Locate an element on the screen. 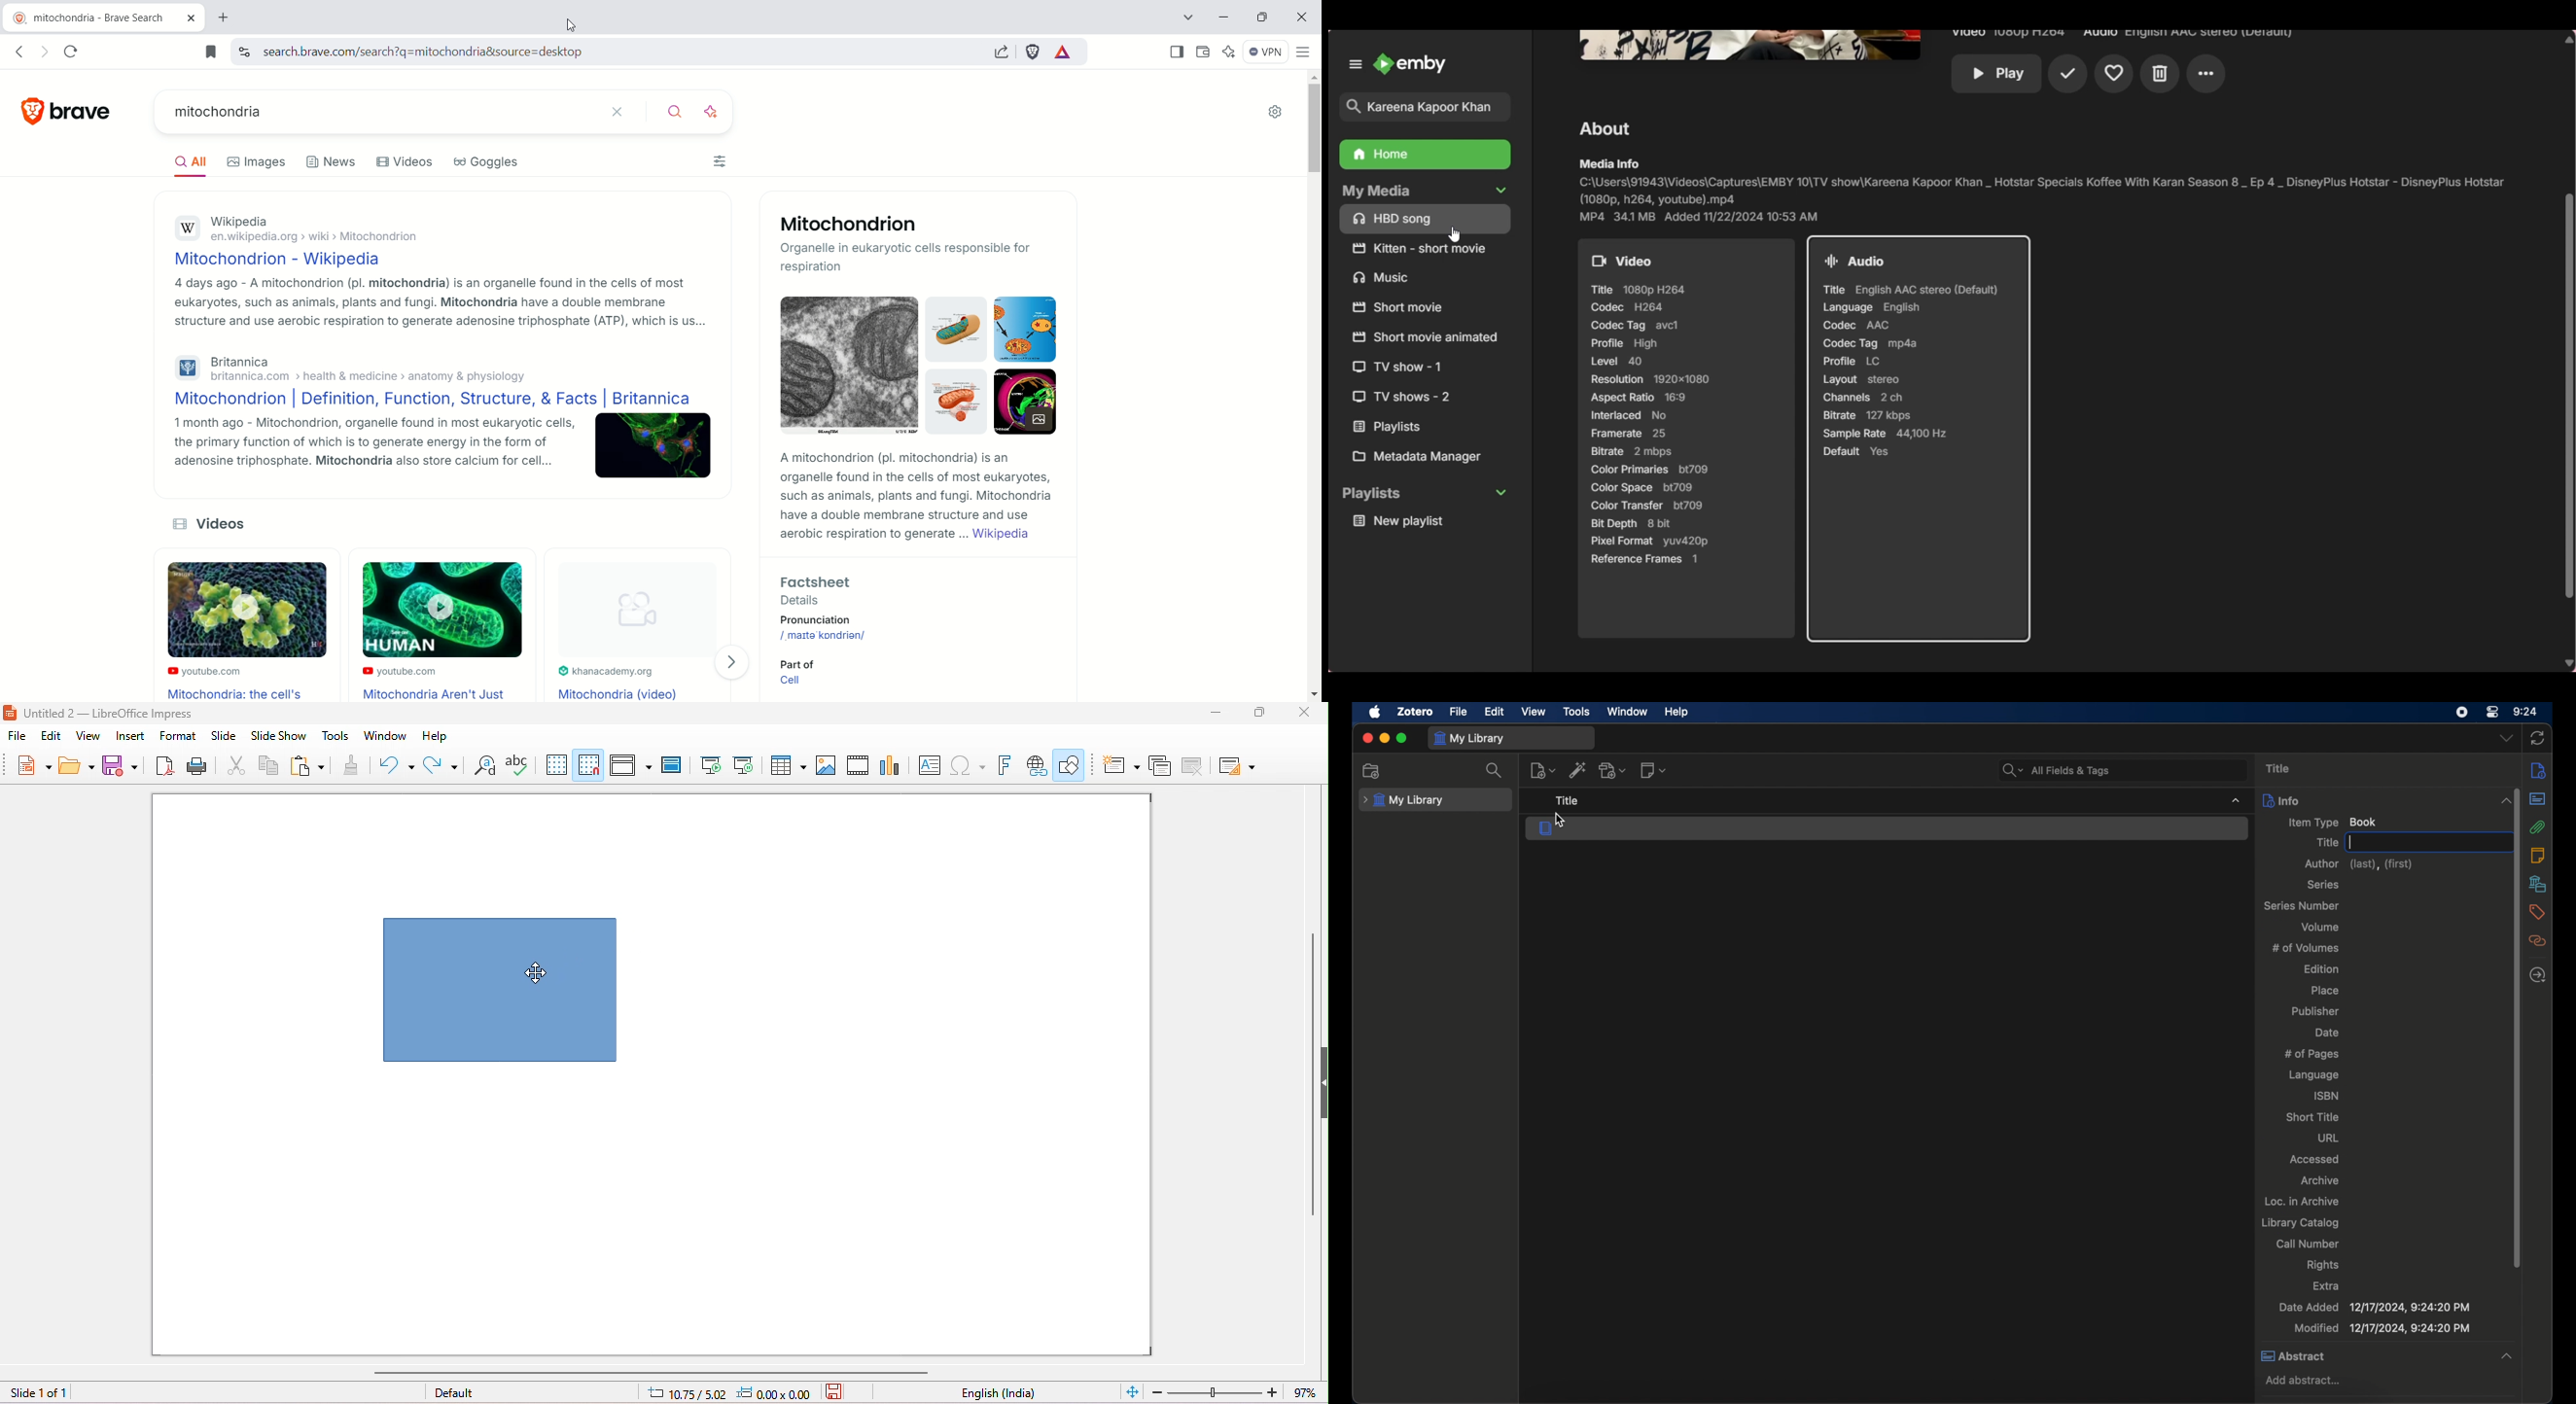  rights is located at coordinates (2323, 1264).